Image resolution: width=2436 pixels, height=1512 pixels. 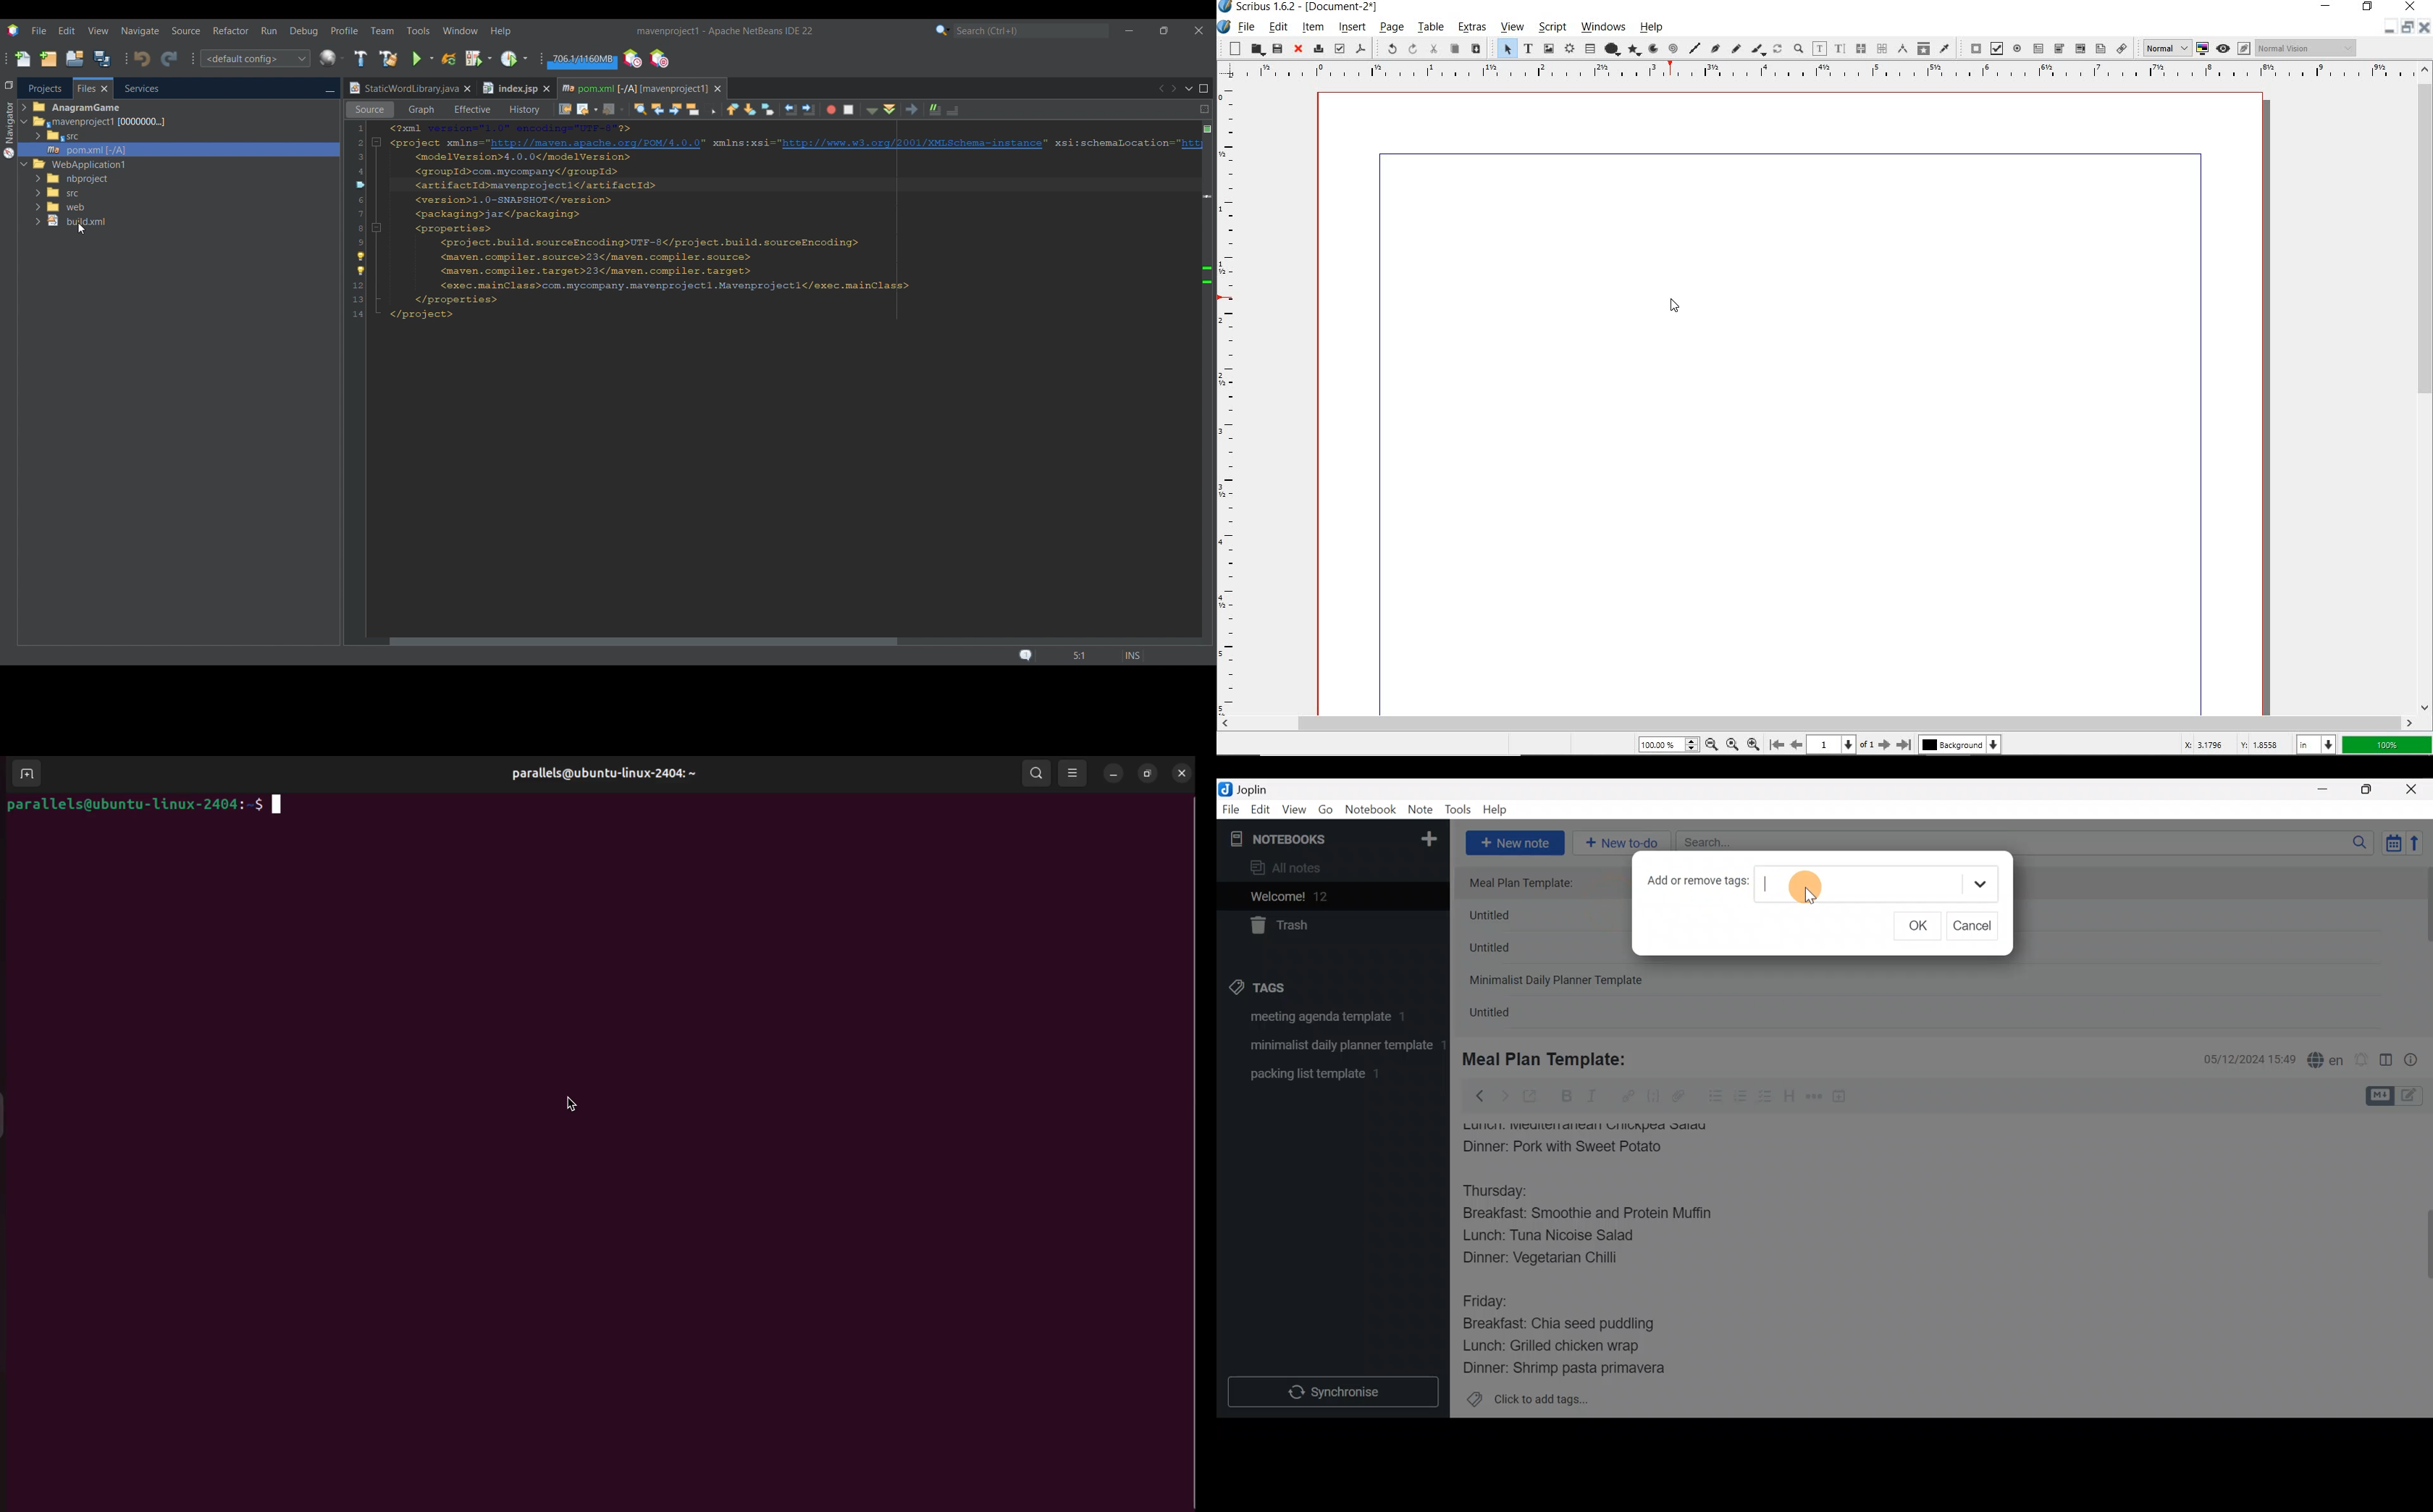 I want to click on restore, so click(x=2369, y=8).